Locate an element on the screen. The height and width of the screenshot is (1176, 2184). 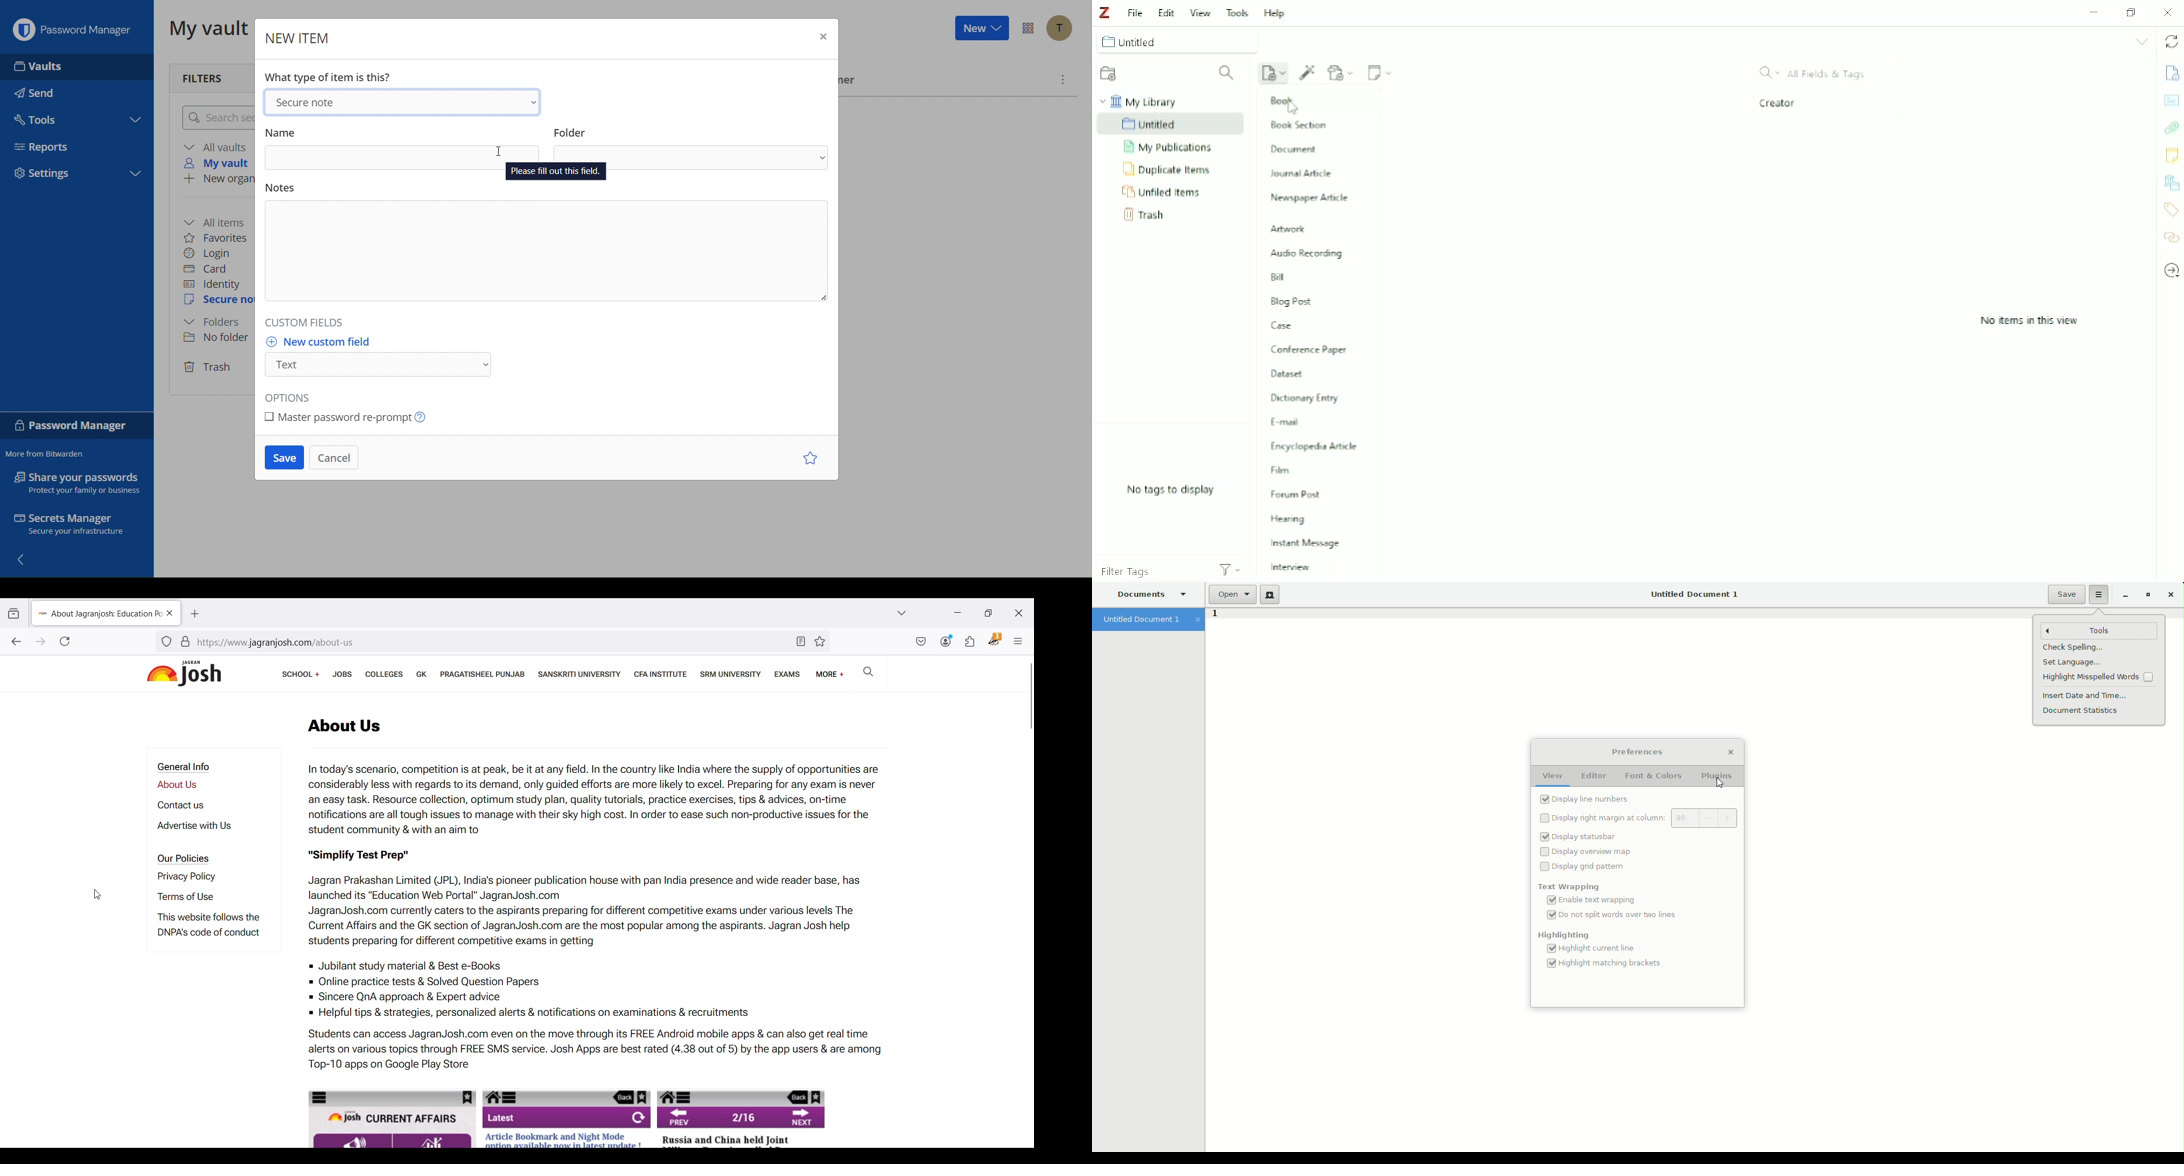
Login is located at coordinates (212, 253).